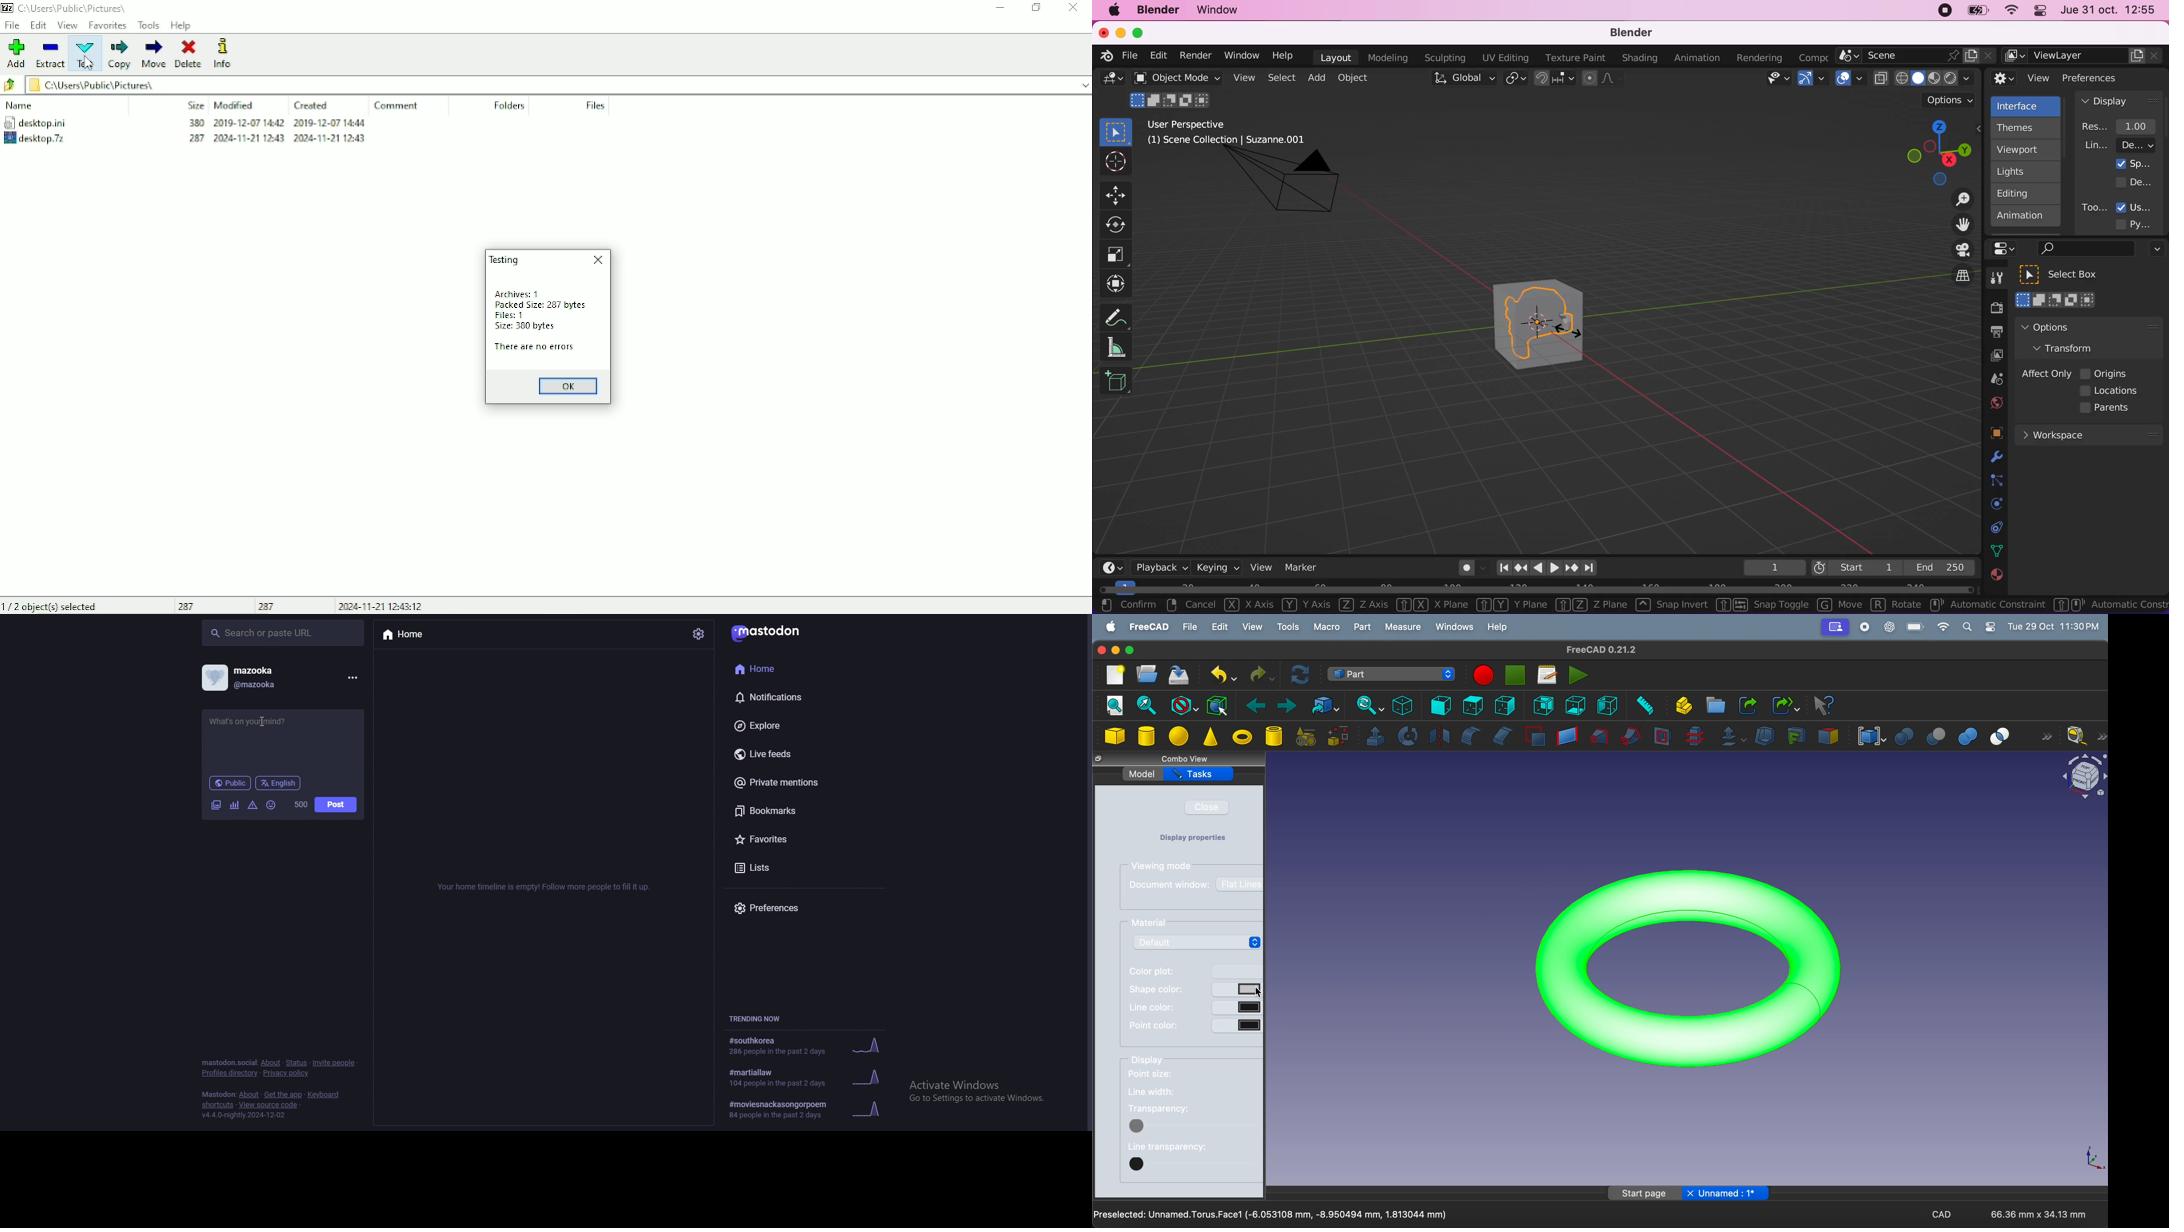 The width and height of the screenshot is (2184, 1232). I want to click on display, so click(1166, 1061).